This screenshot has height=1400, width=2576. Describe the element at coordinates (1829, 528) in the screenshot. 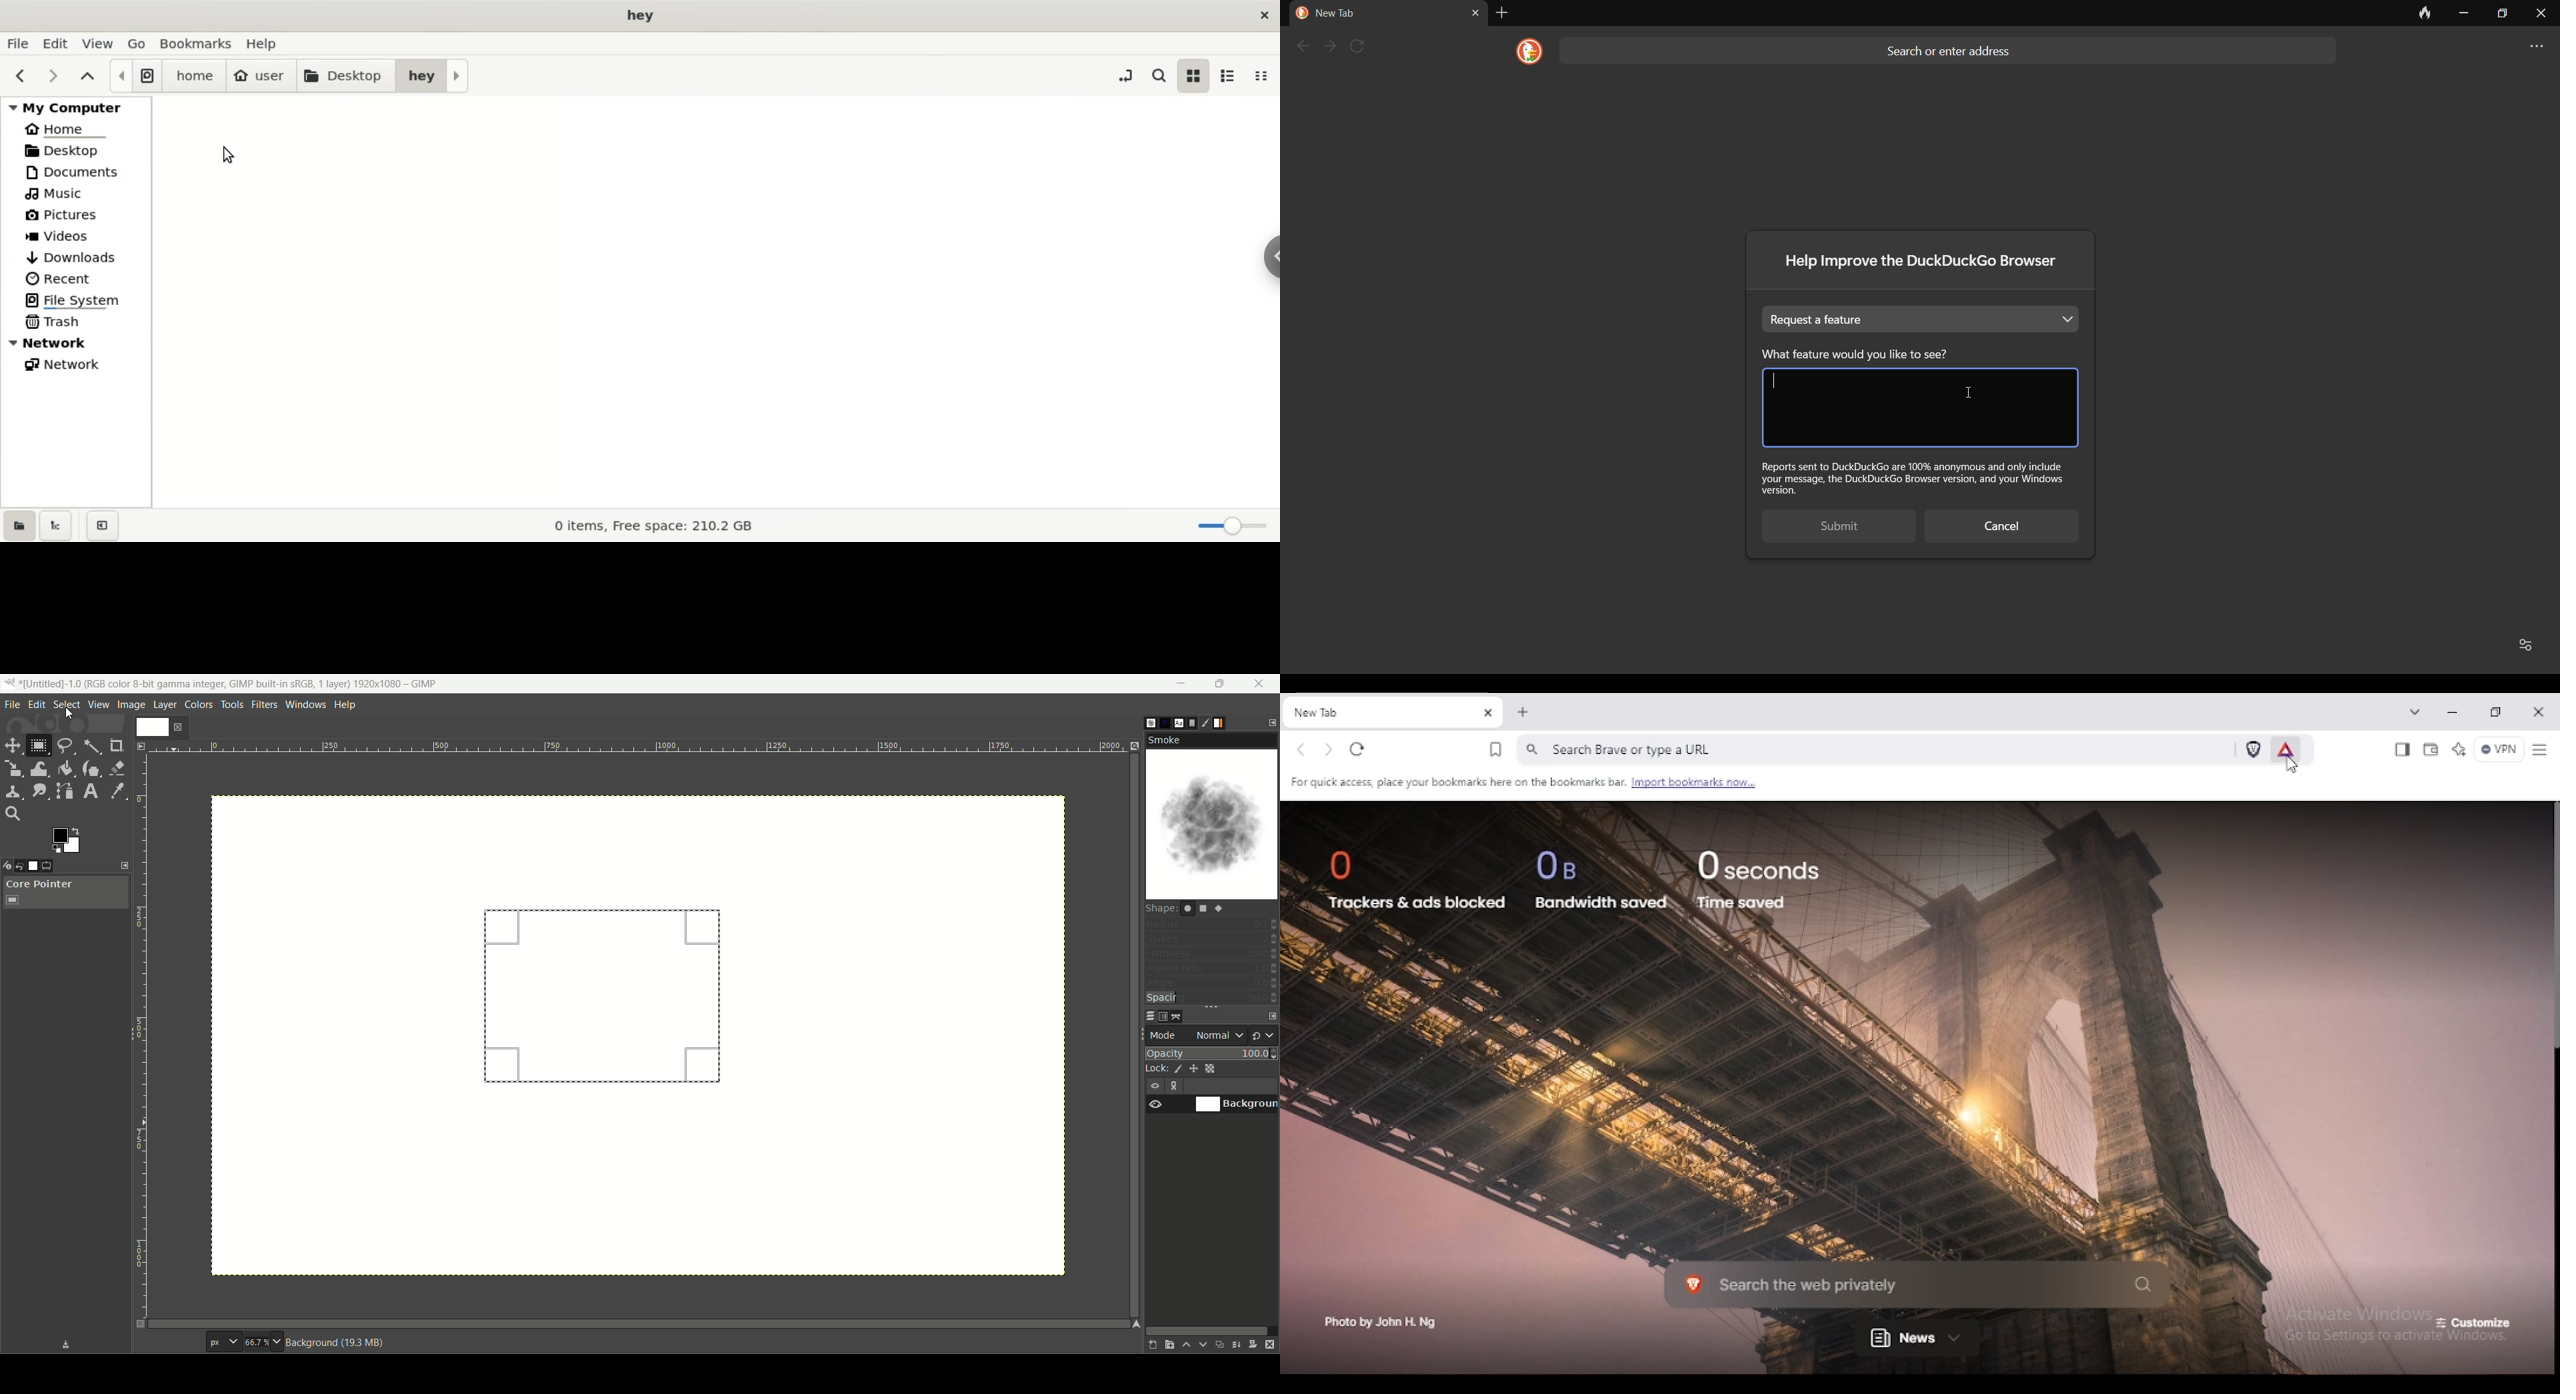

I see `submit` at that location.